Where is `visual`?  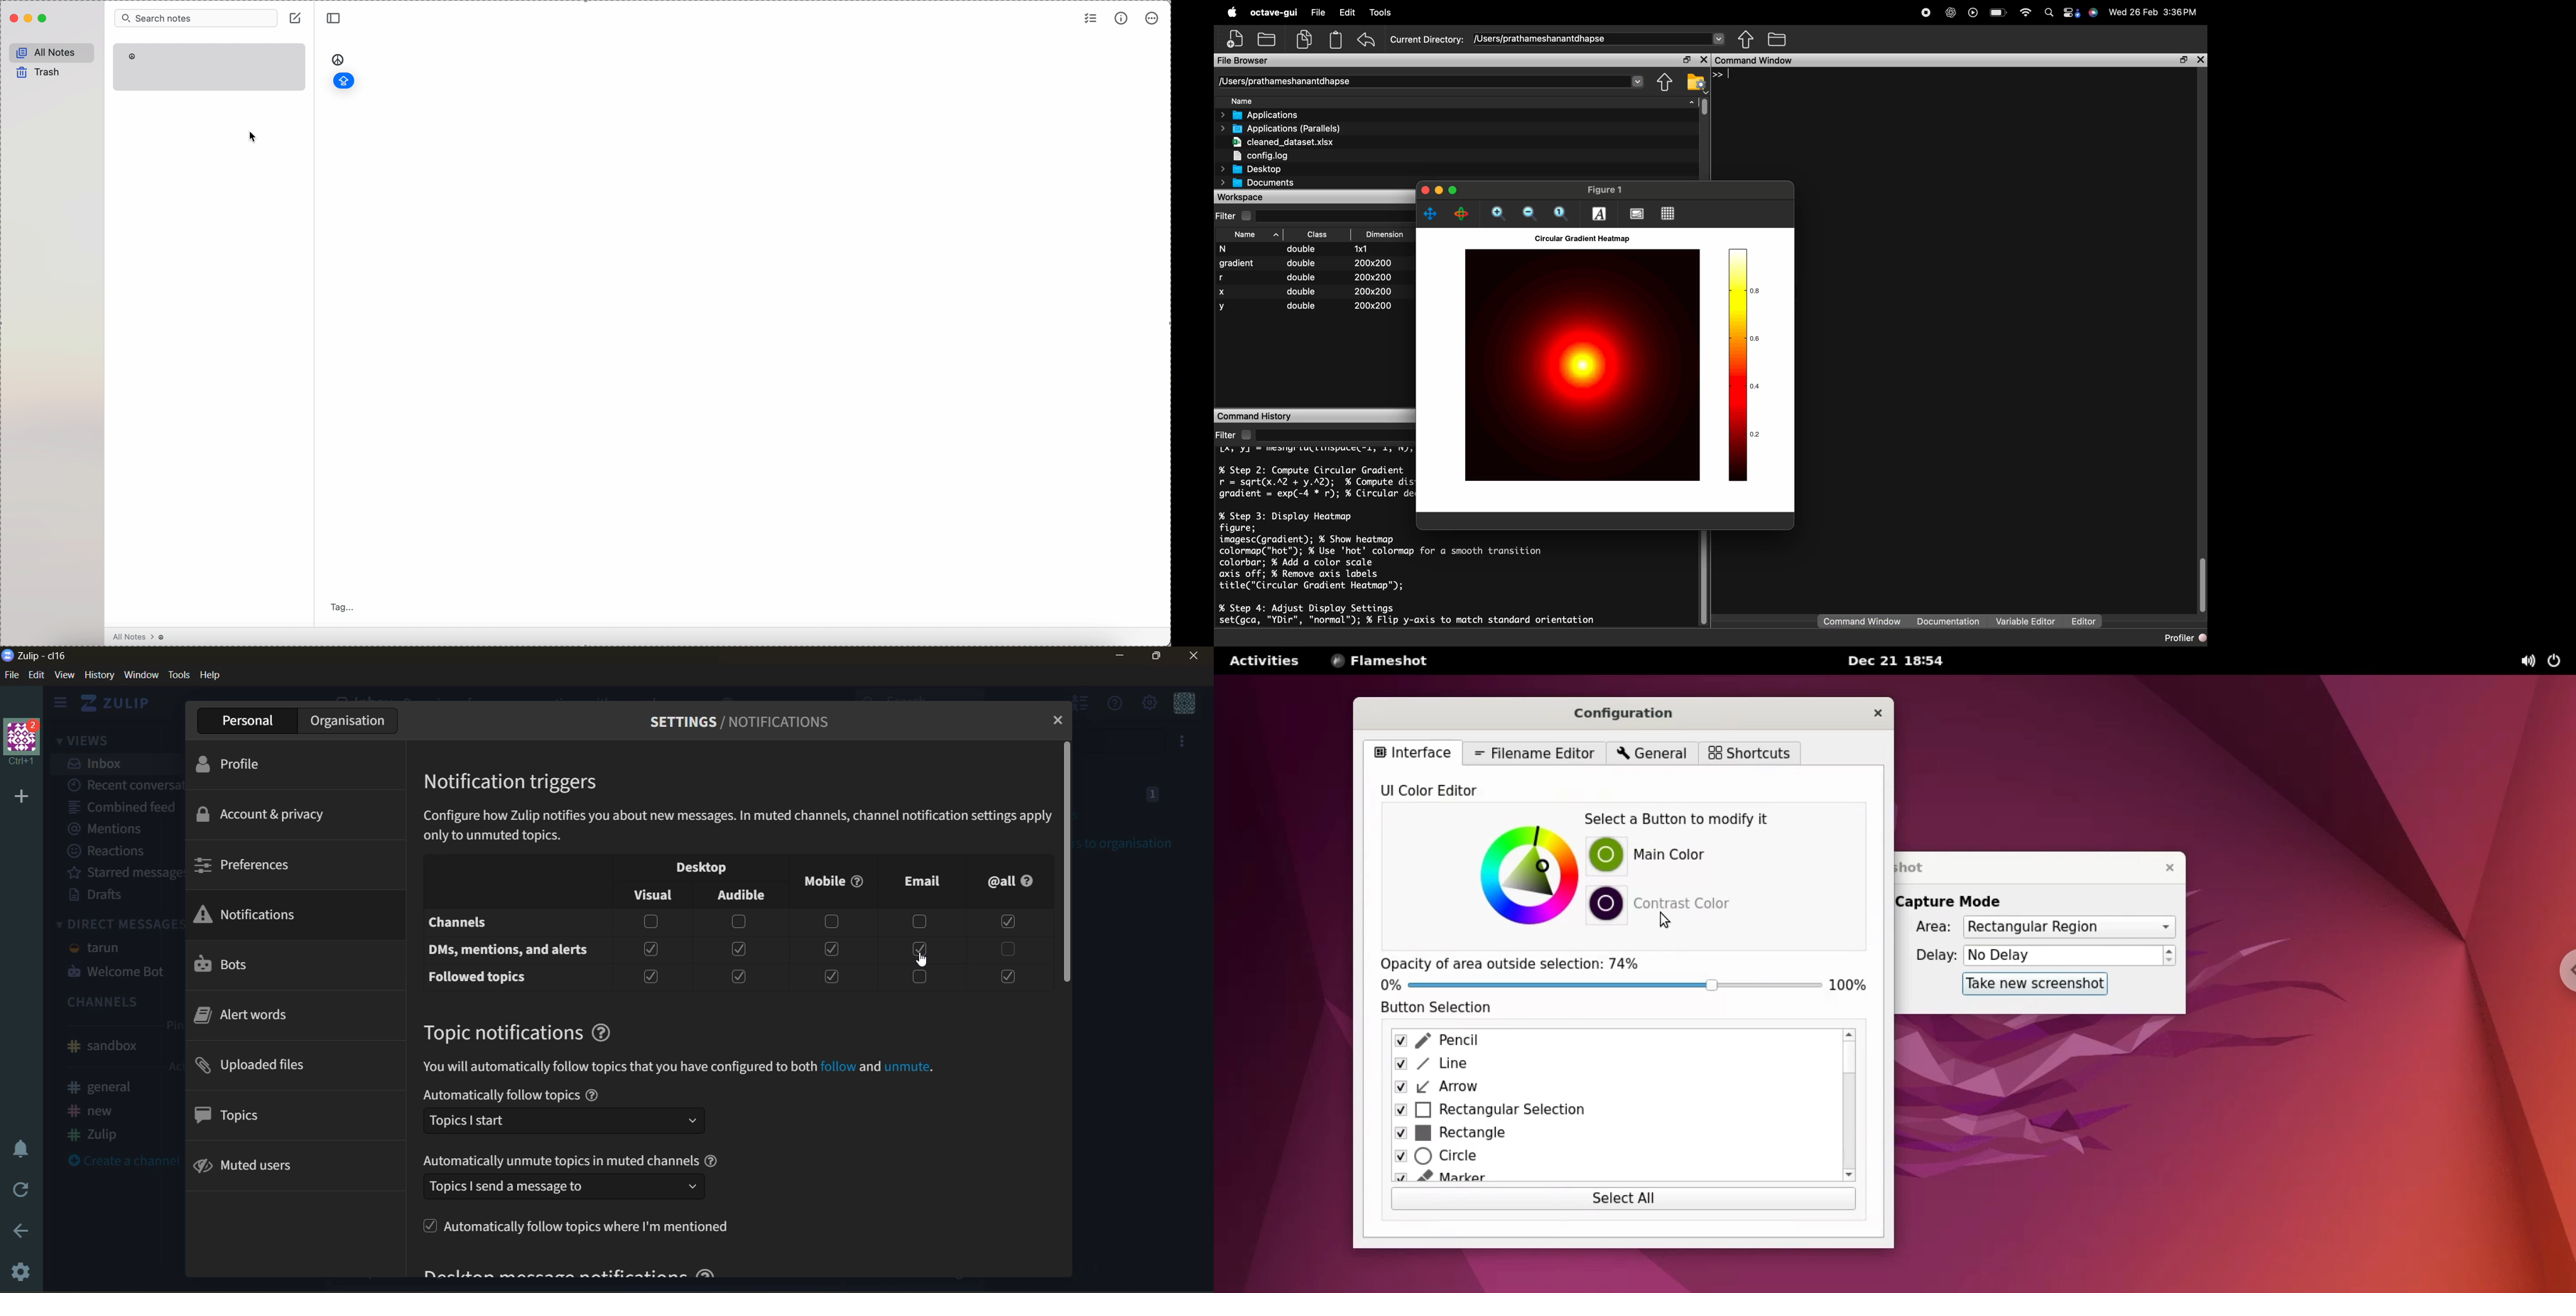 visual is located at coordinates (656, 895).